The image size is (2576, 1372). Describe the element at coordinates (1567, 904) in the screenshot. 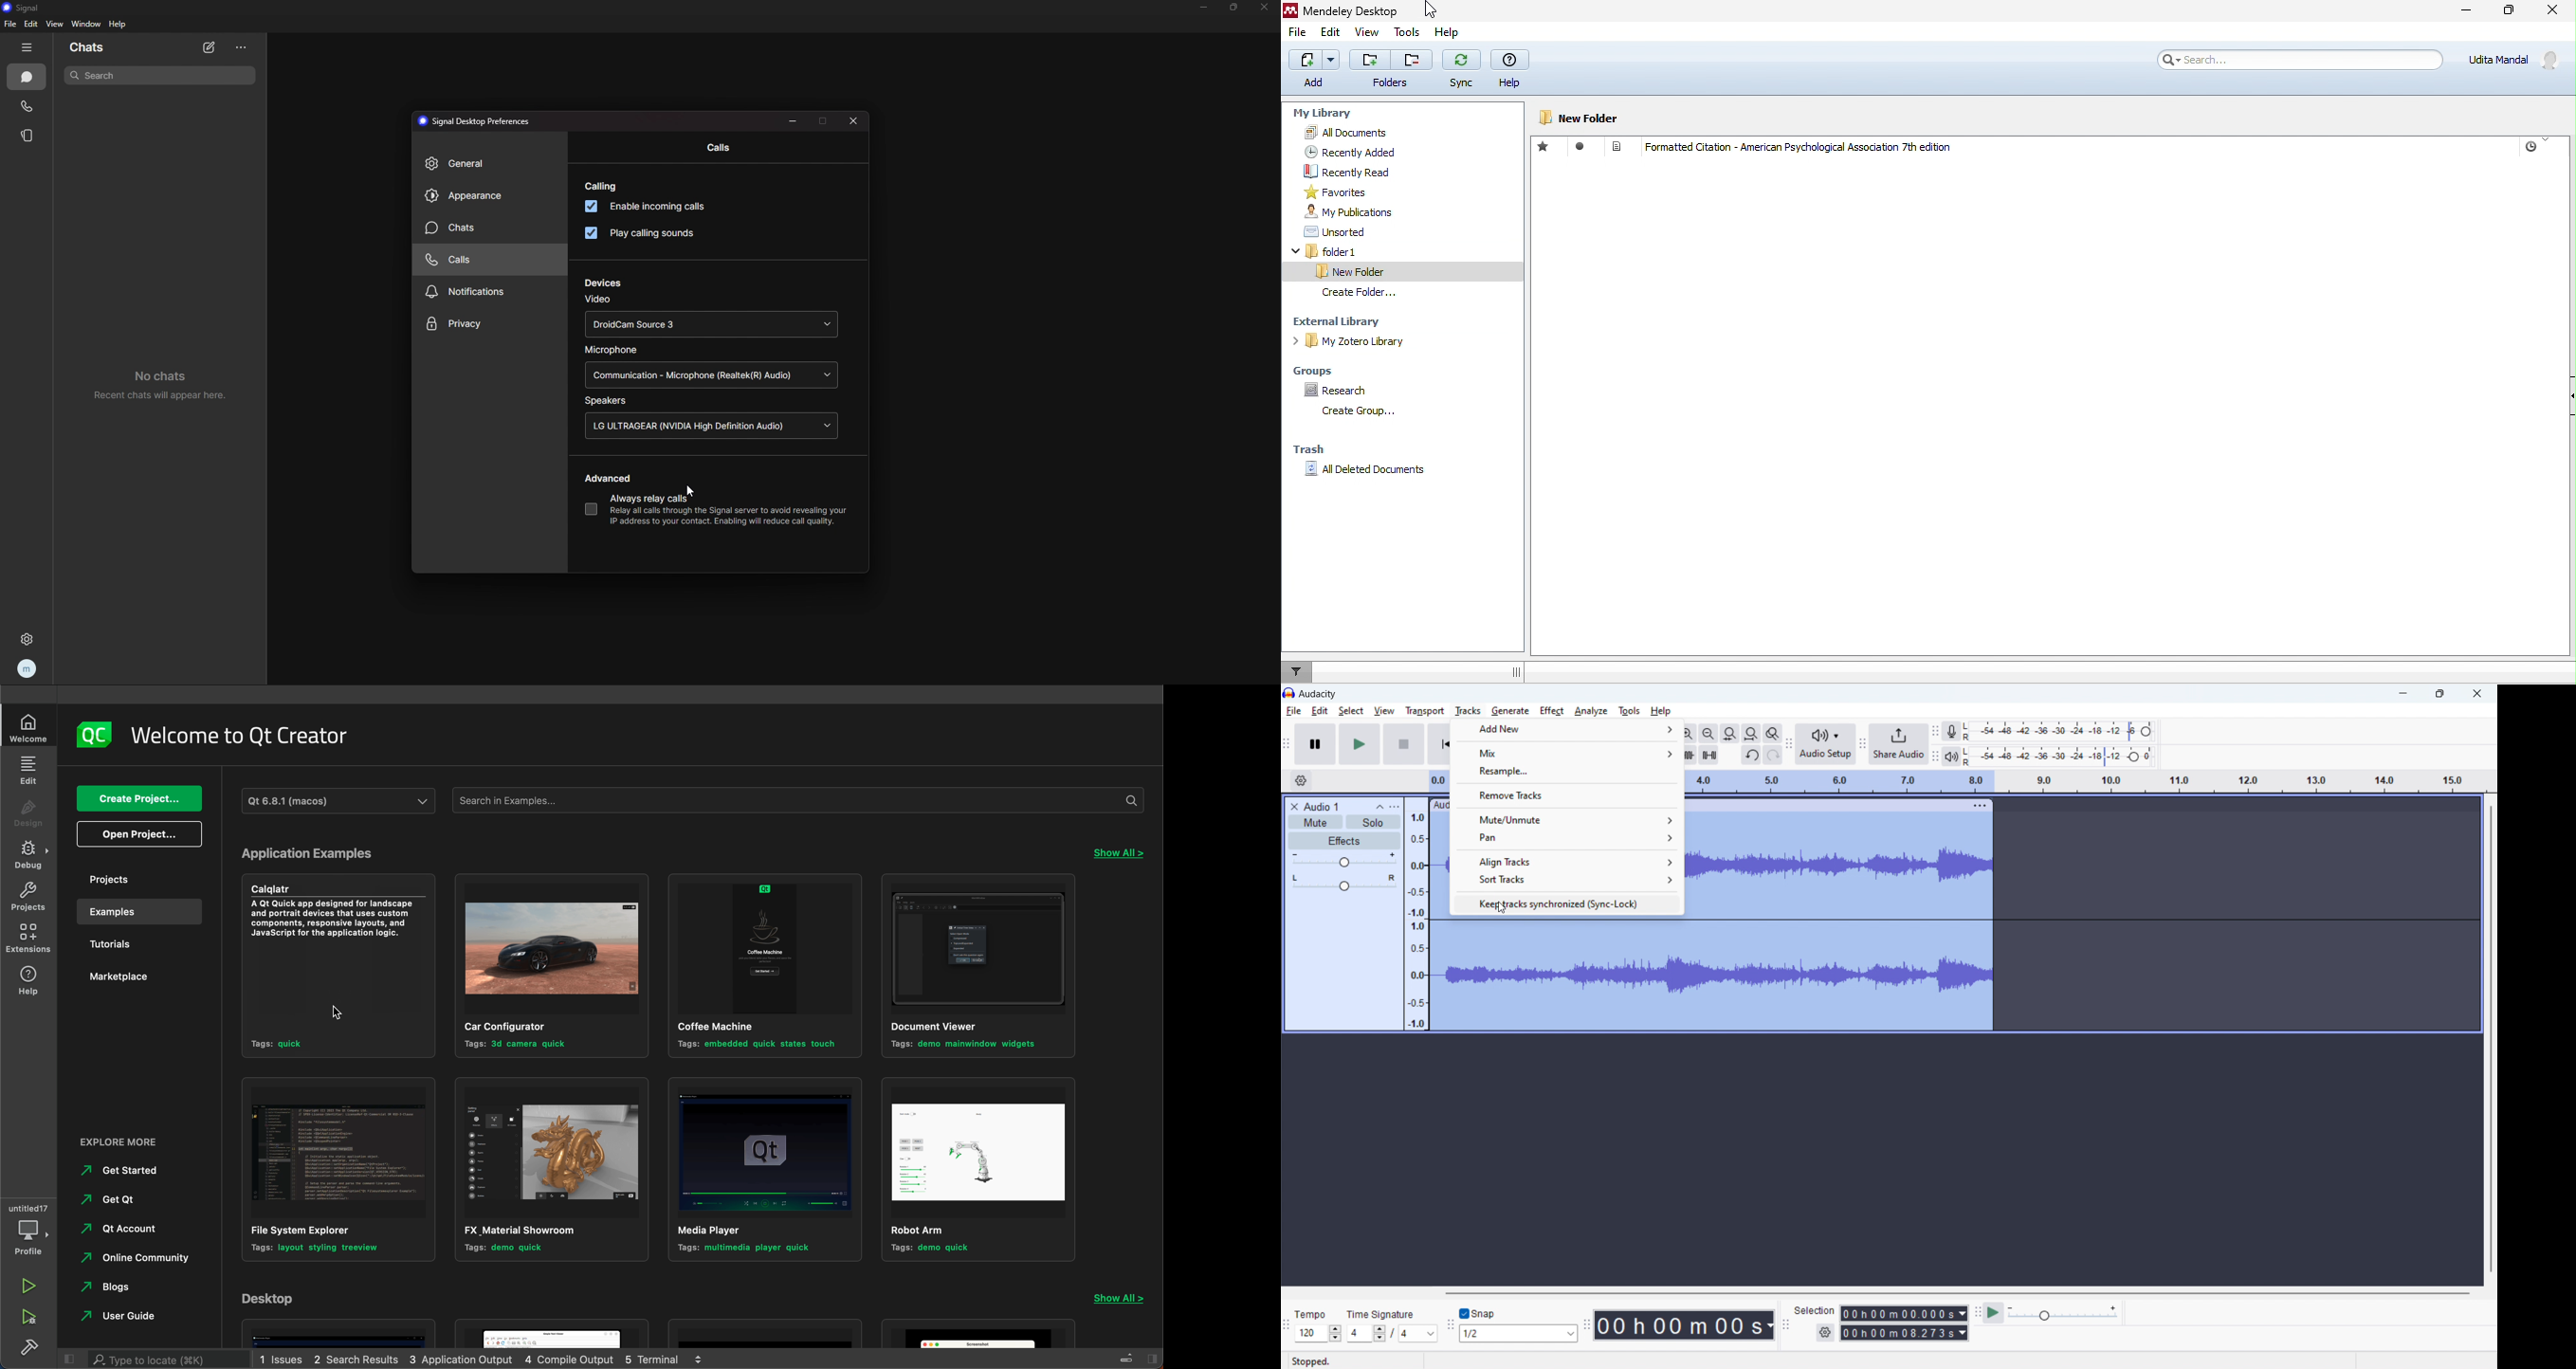

I see `keep tracks synchronized (sync-lock)` at that location.